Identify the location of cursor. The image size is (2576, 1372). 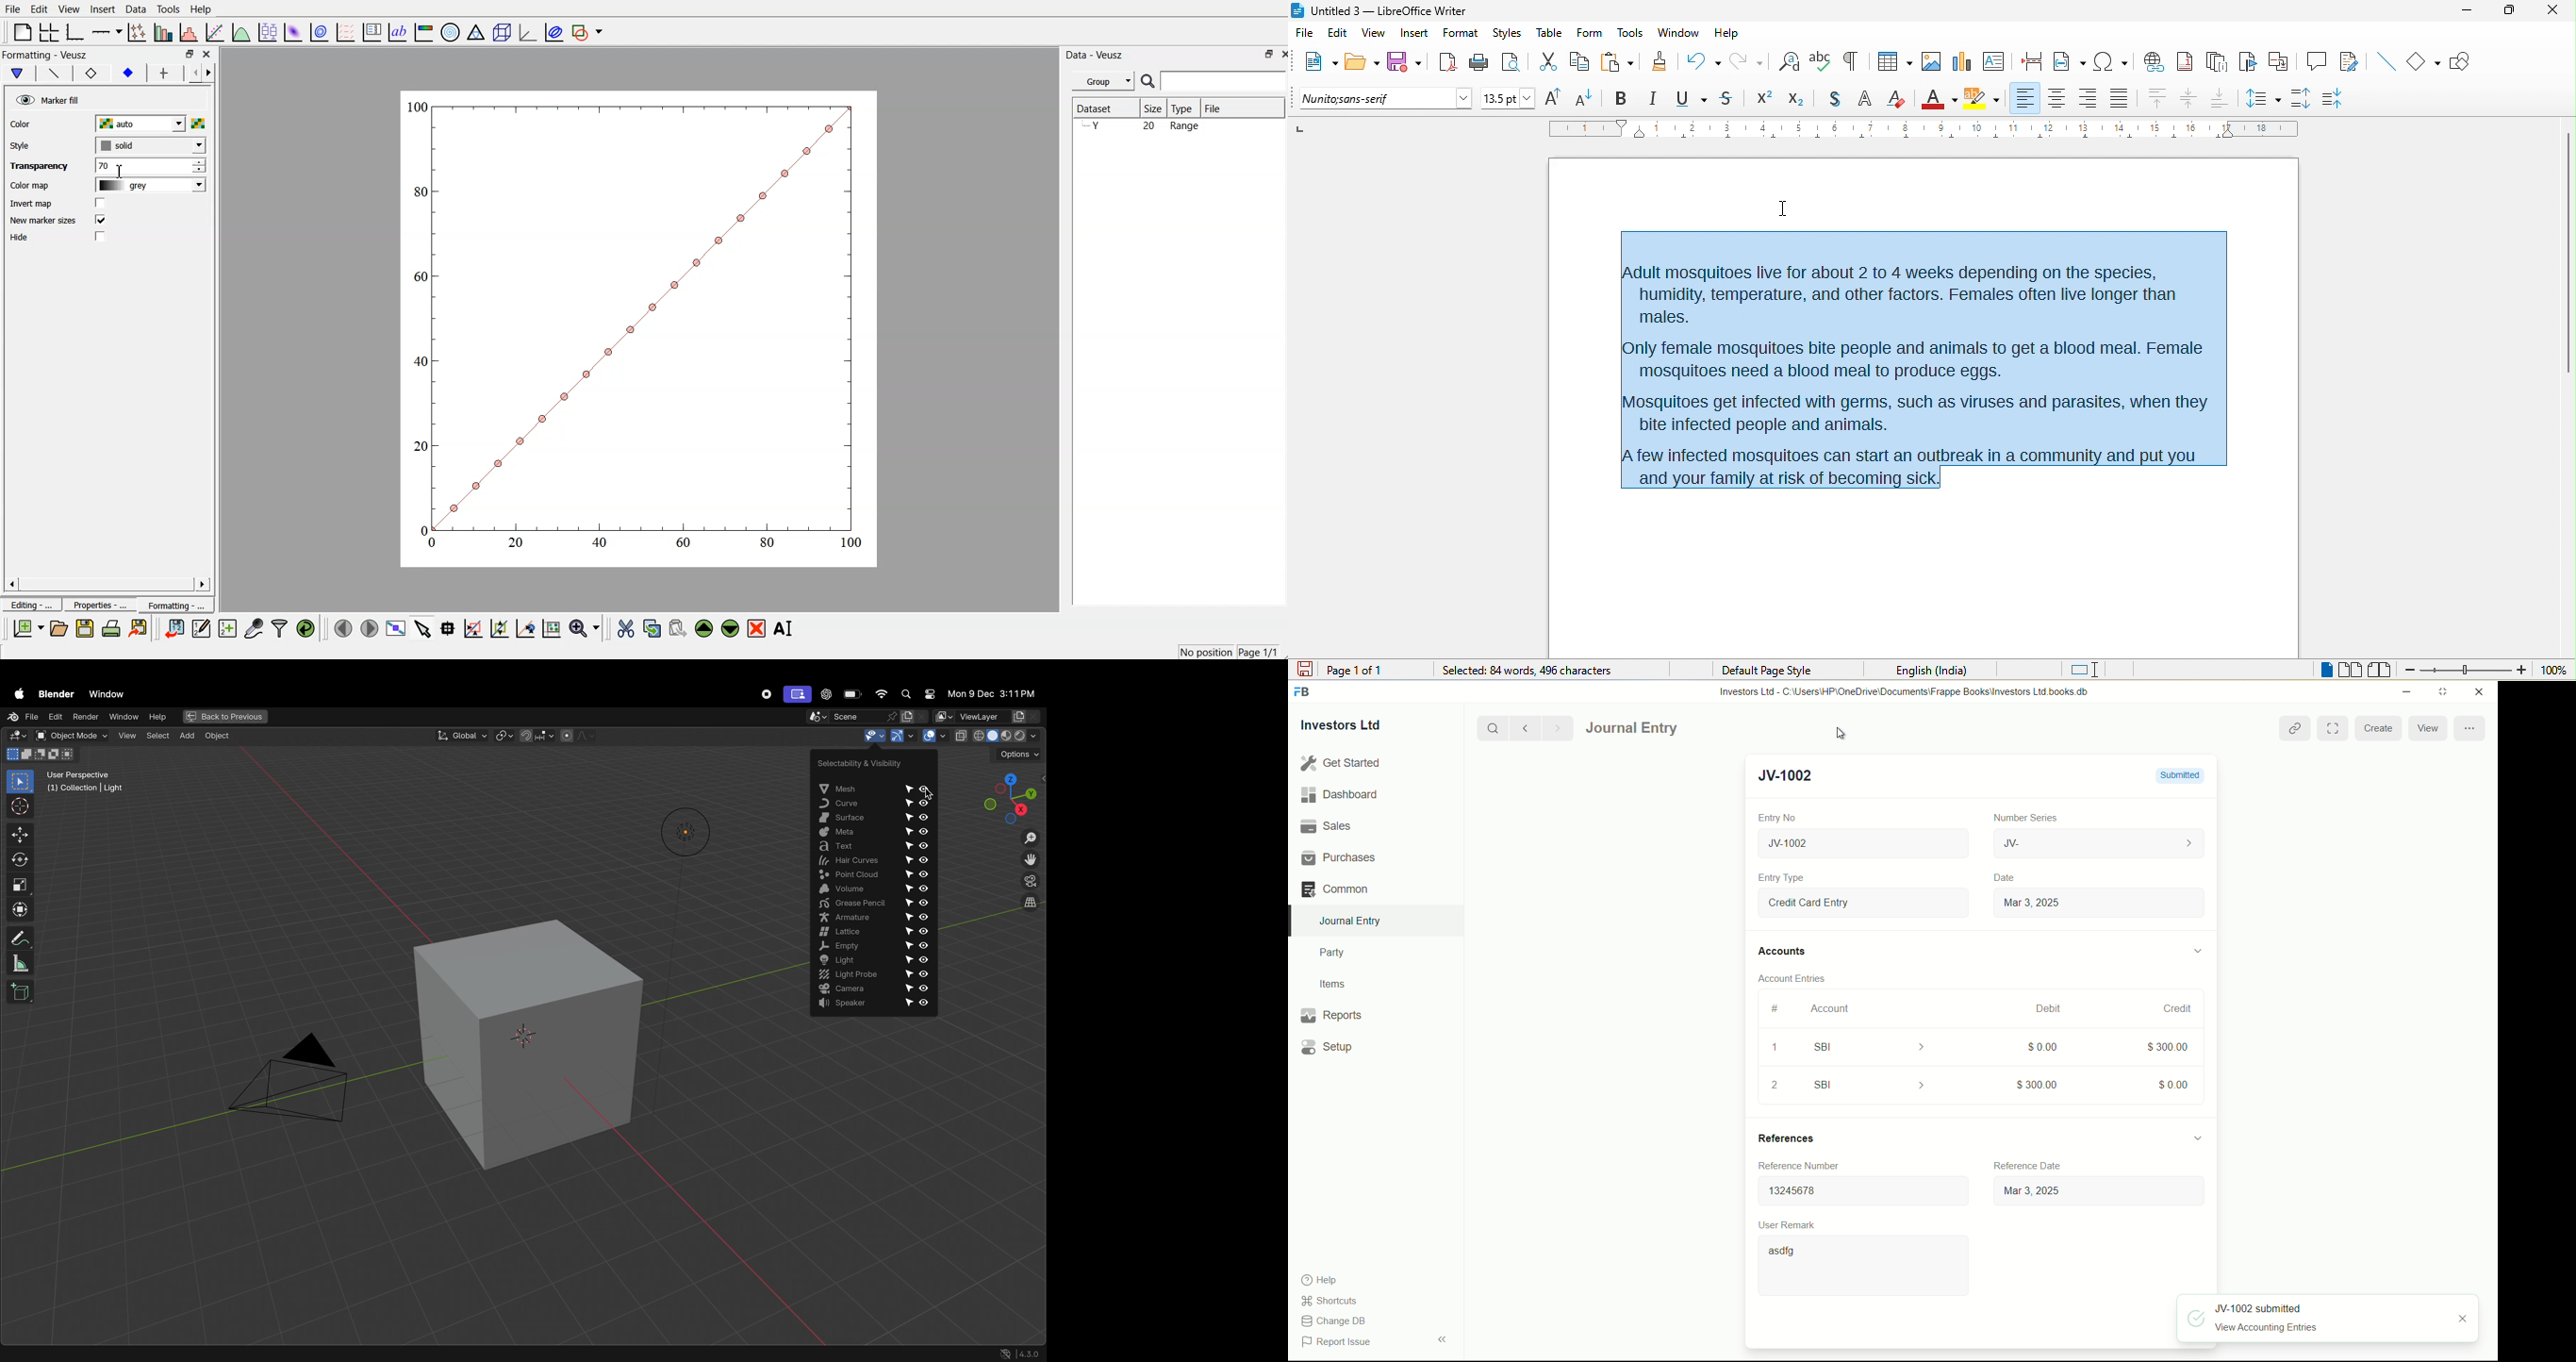
(1843, 733).